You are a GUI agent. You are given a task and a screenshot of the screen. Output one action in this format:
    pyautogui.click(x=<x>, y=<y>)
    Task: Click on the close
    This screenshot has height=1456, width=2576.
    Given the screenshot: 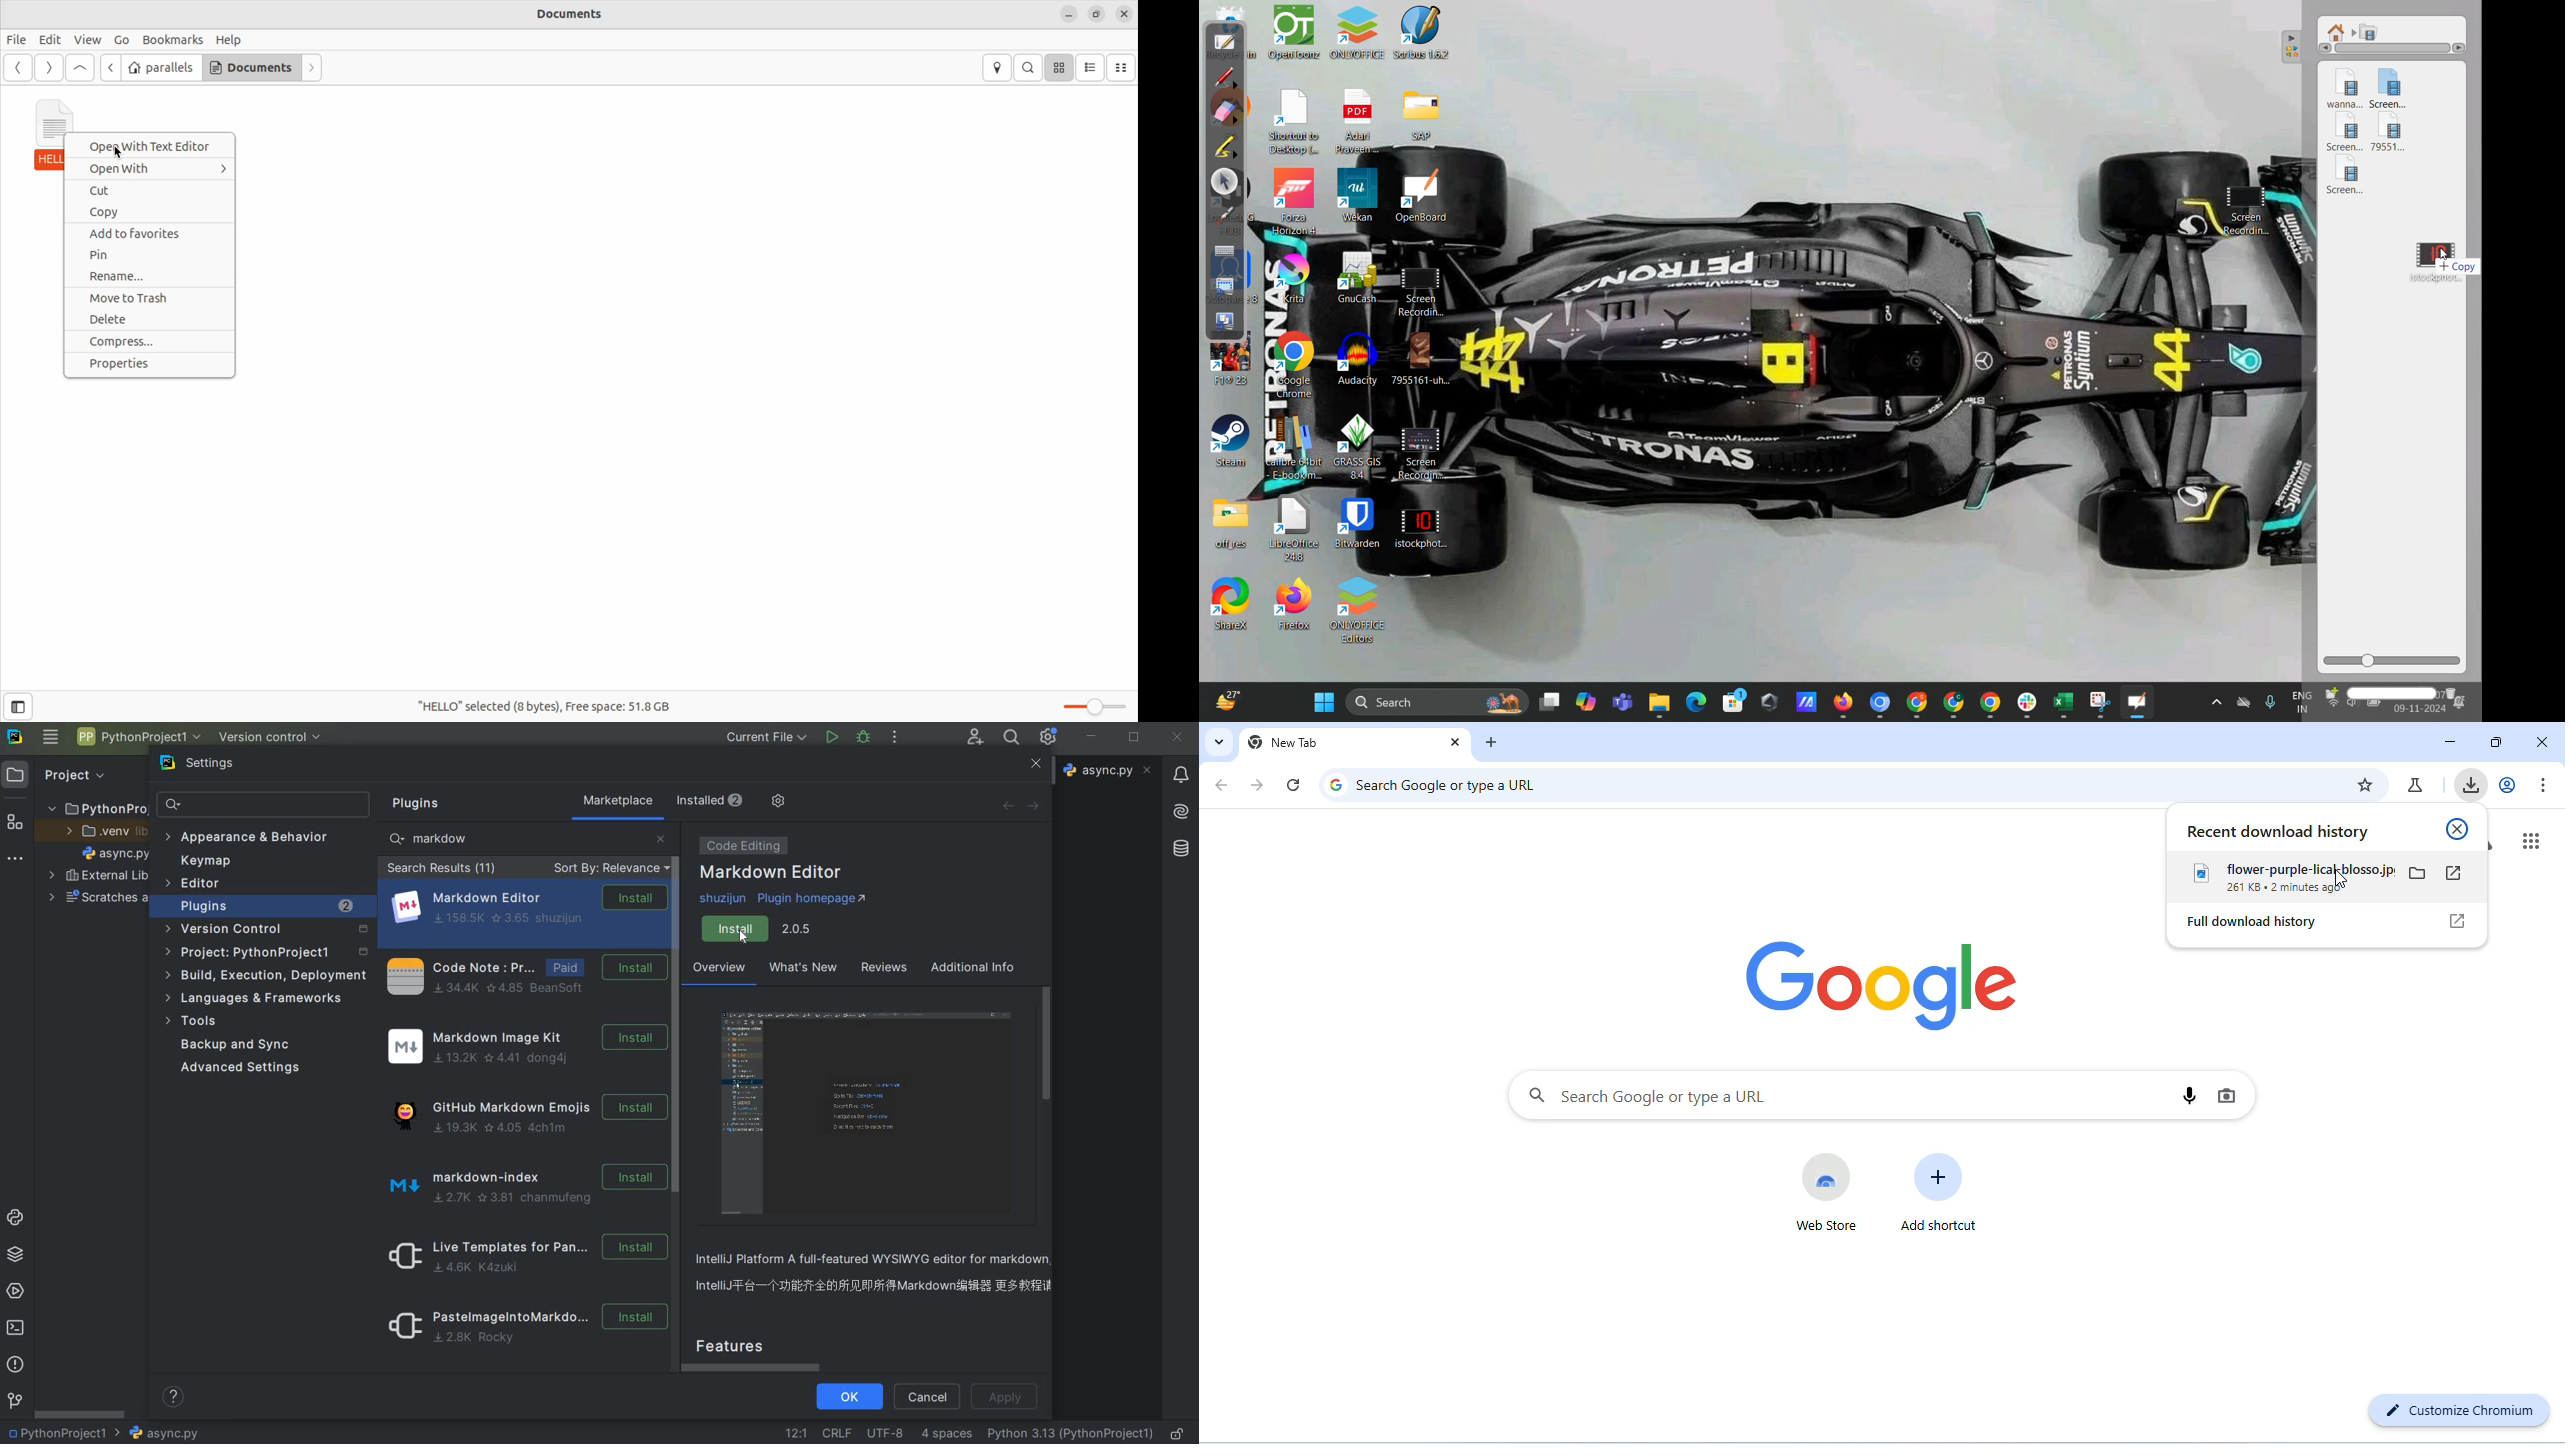 What is the action you would take?
    pyautogui.click(x=2457, y=829)
    